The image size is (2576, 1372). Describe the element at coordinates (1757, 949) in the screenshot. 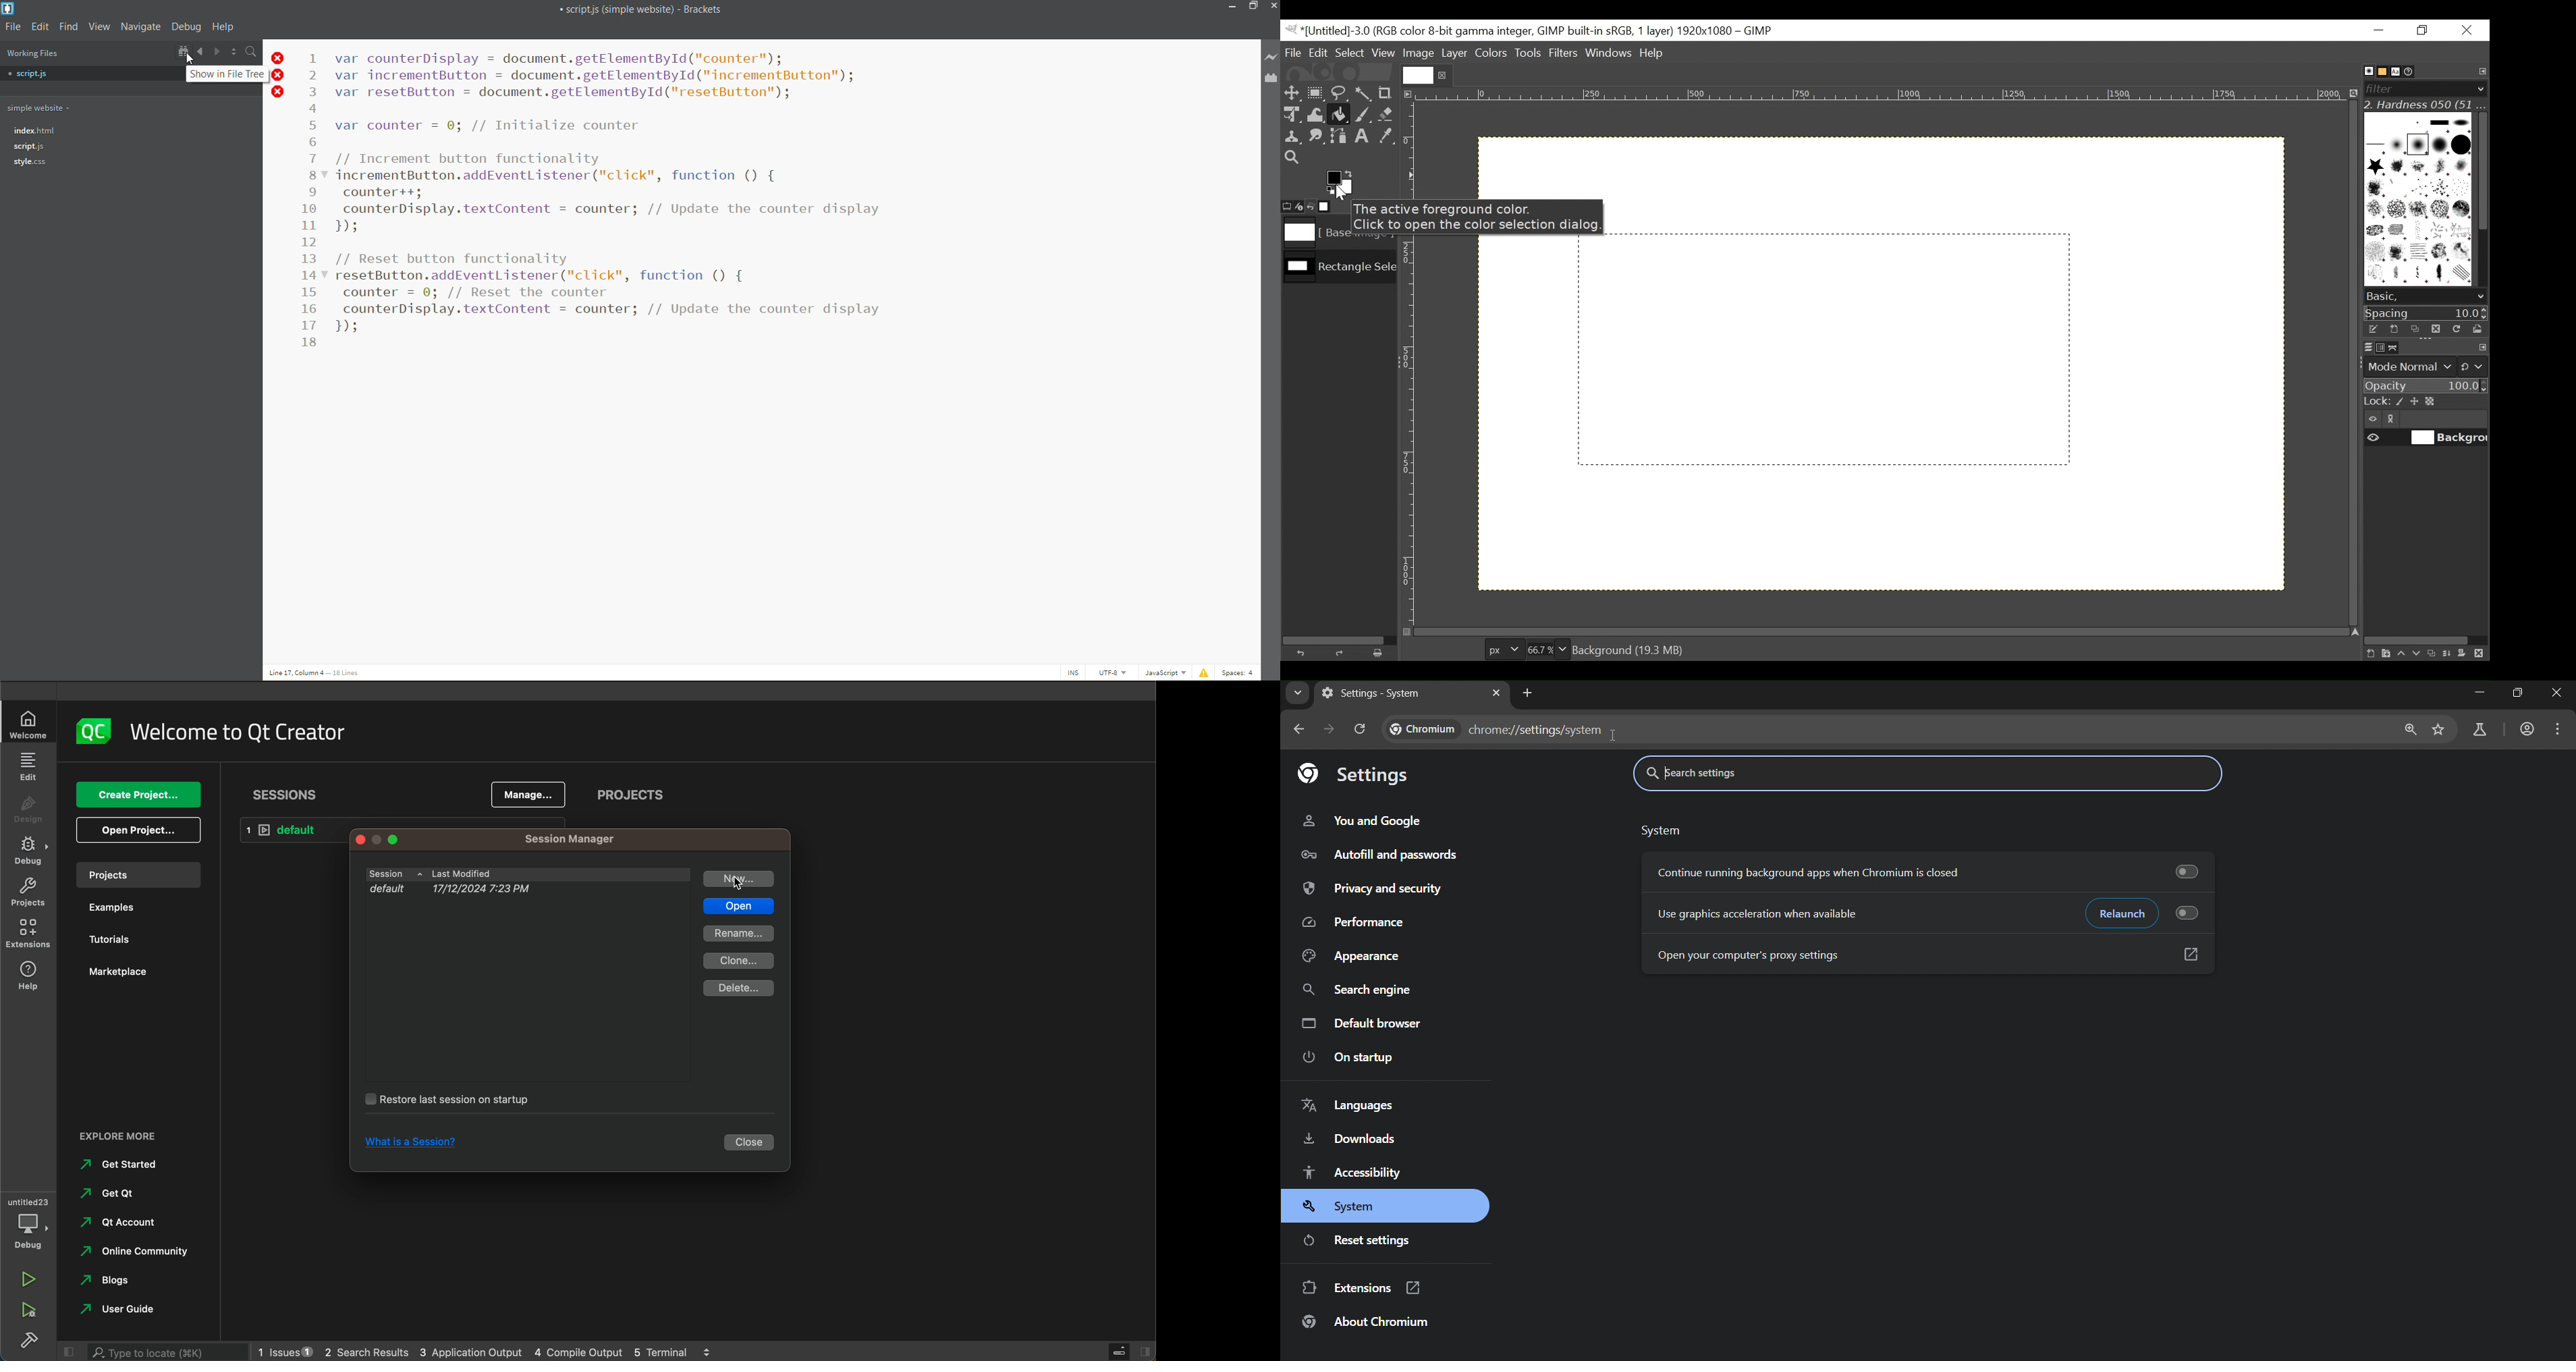

I see `open your computer's proxy settings` at that location.